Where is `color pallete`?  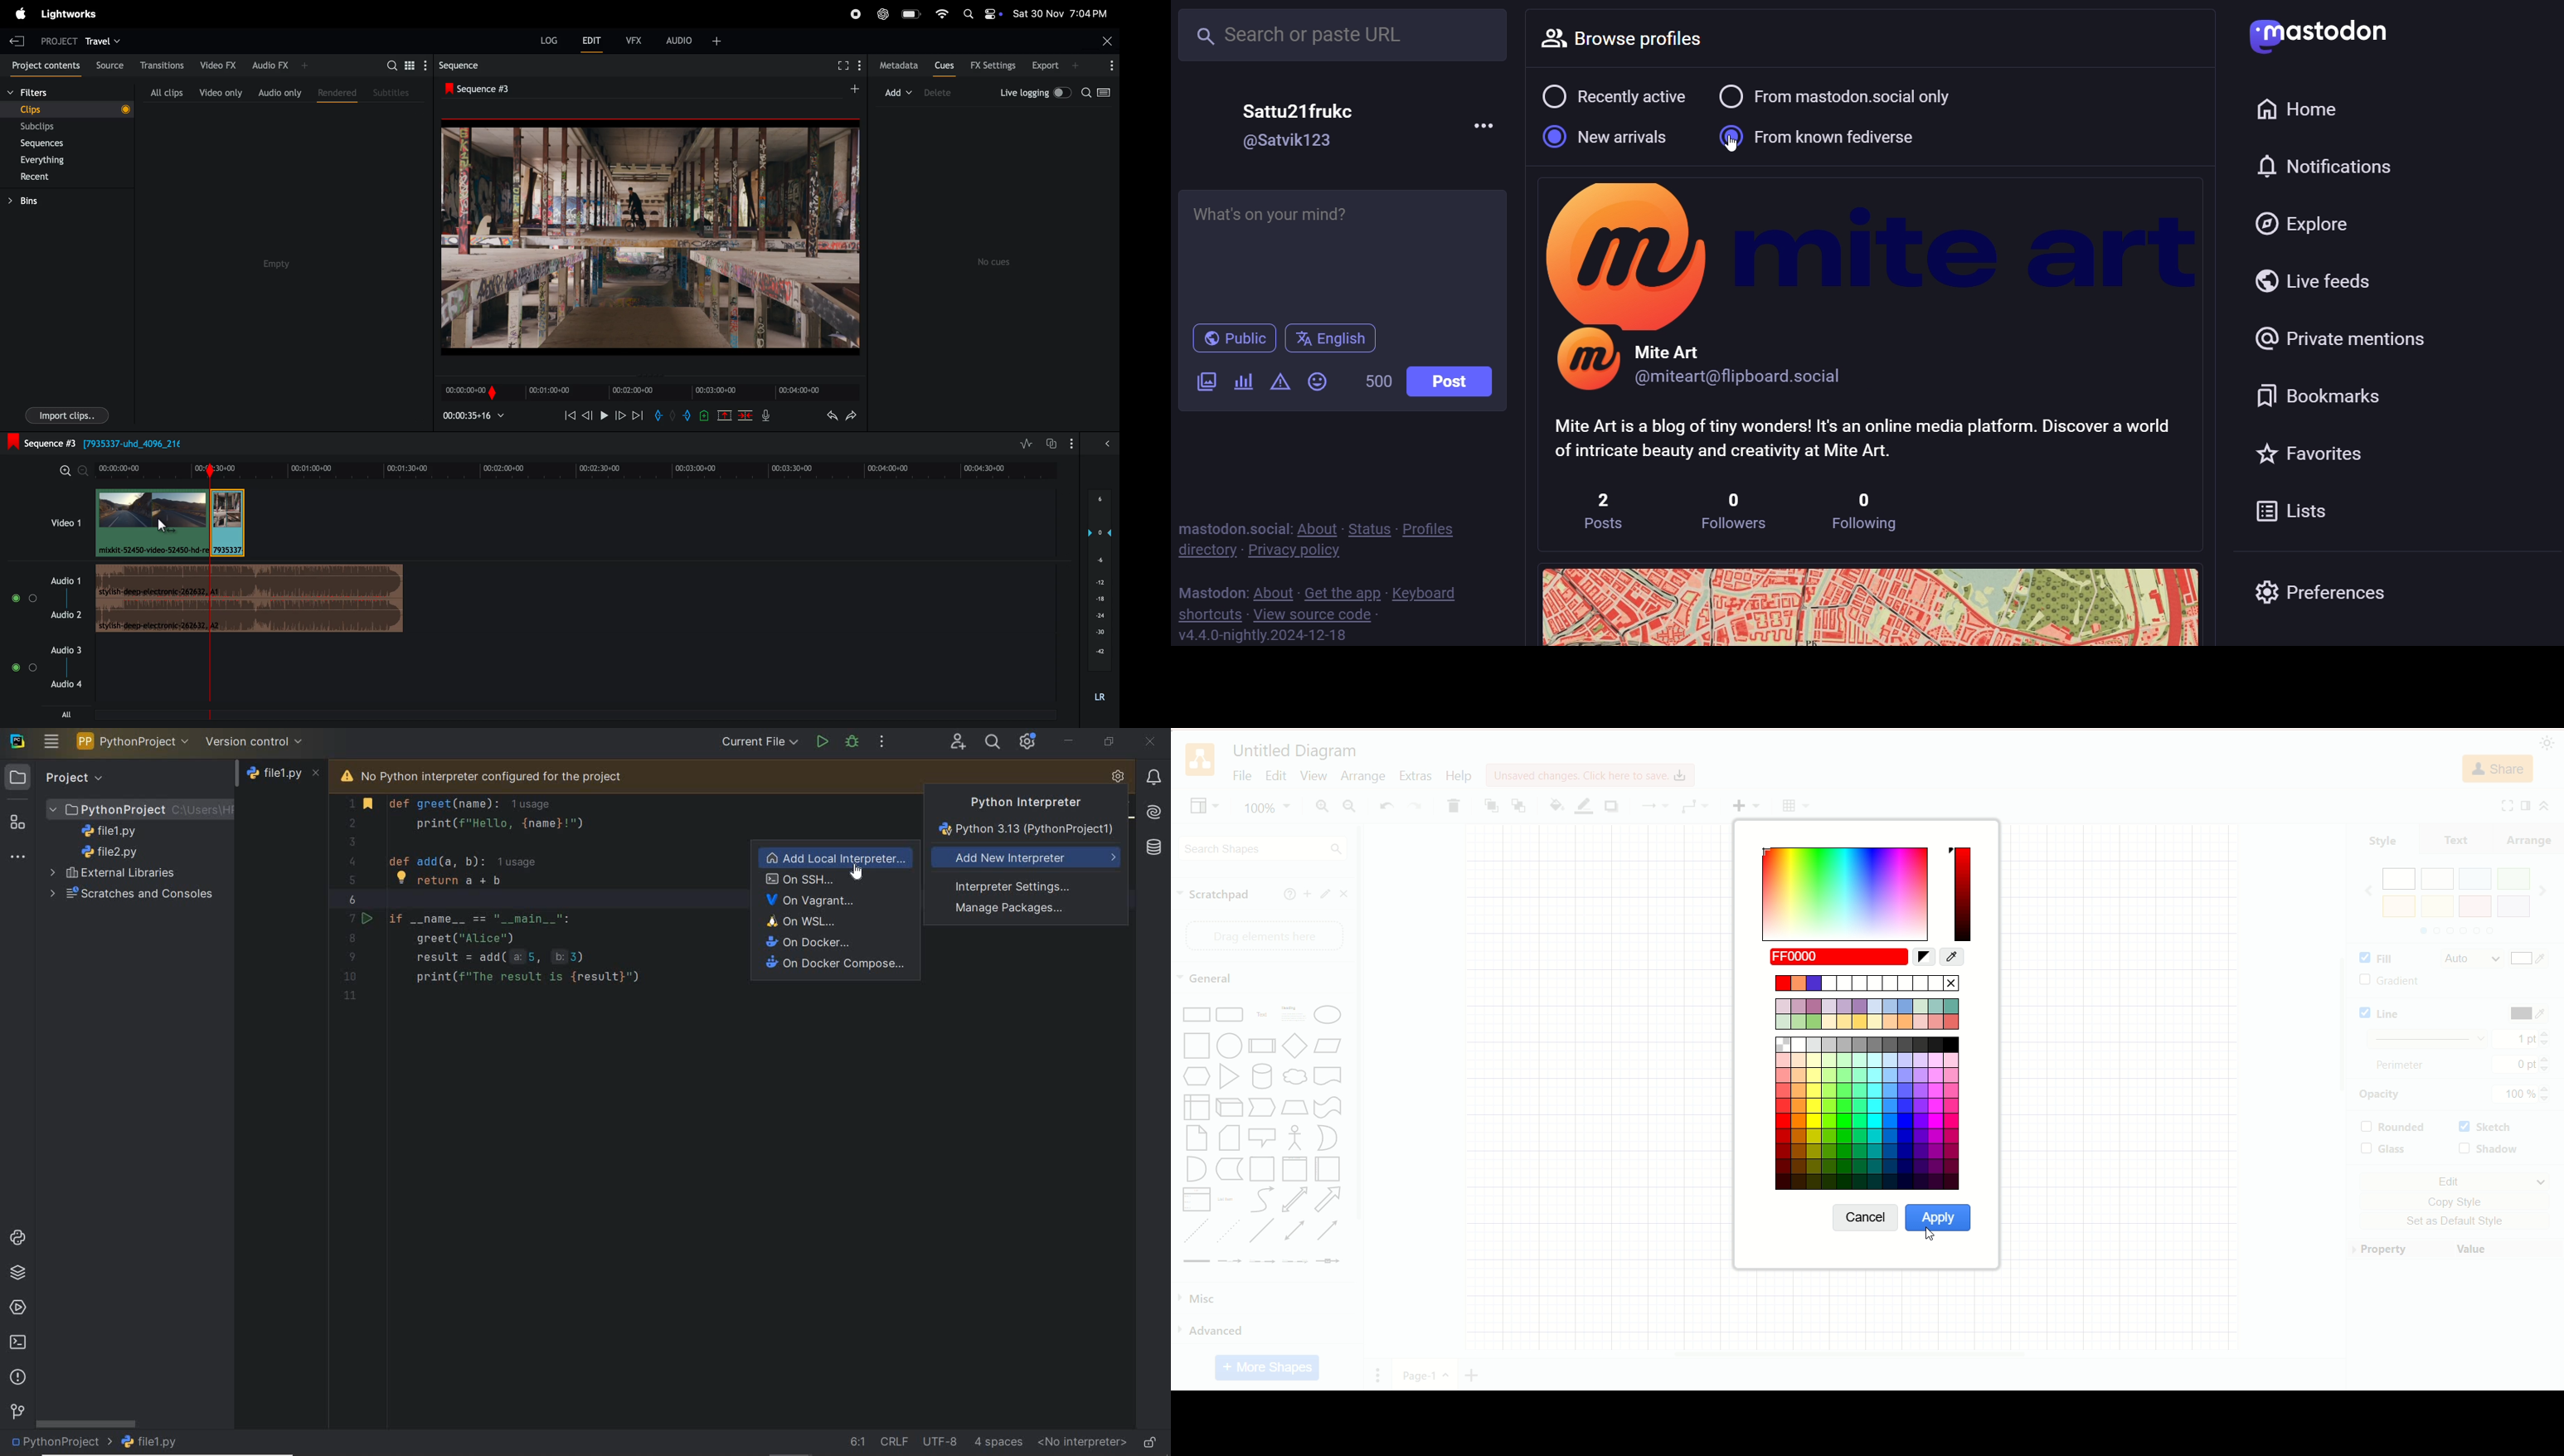
color pallete is located at coordinates (1870, 1084).